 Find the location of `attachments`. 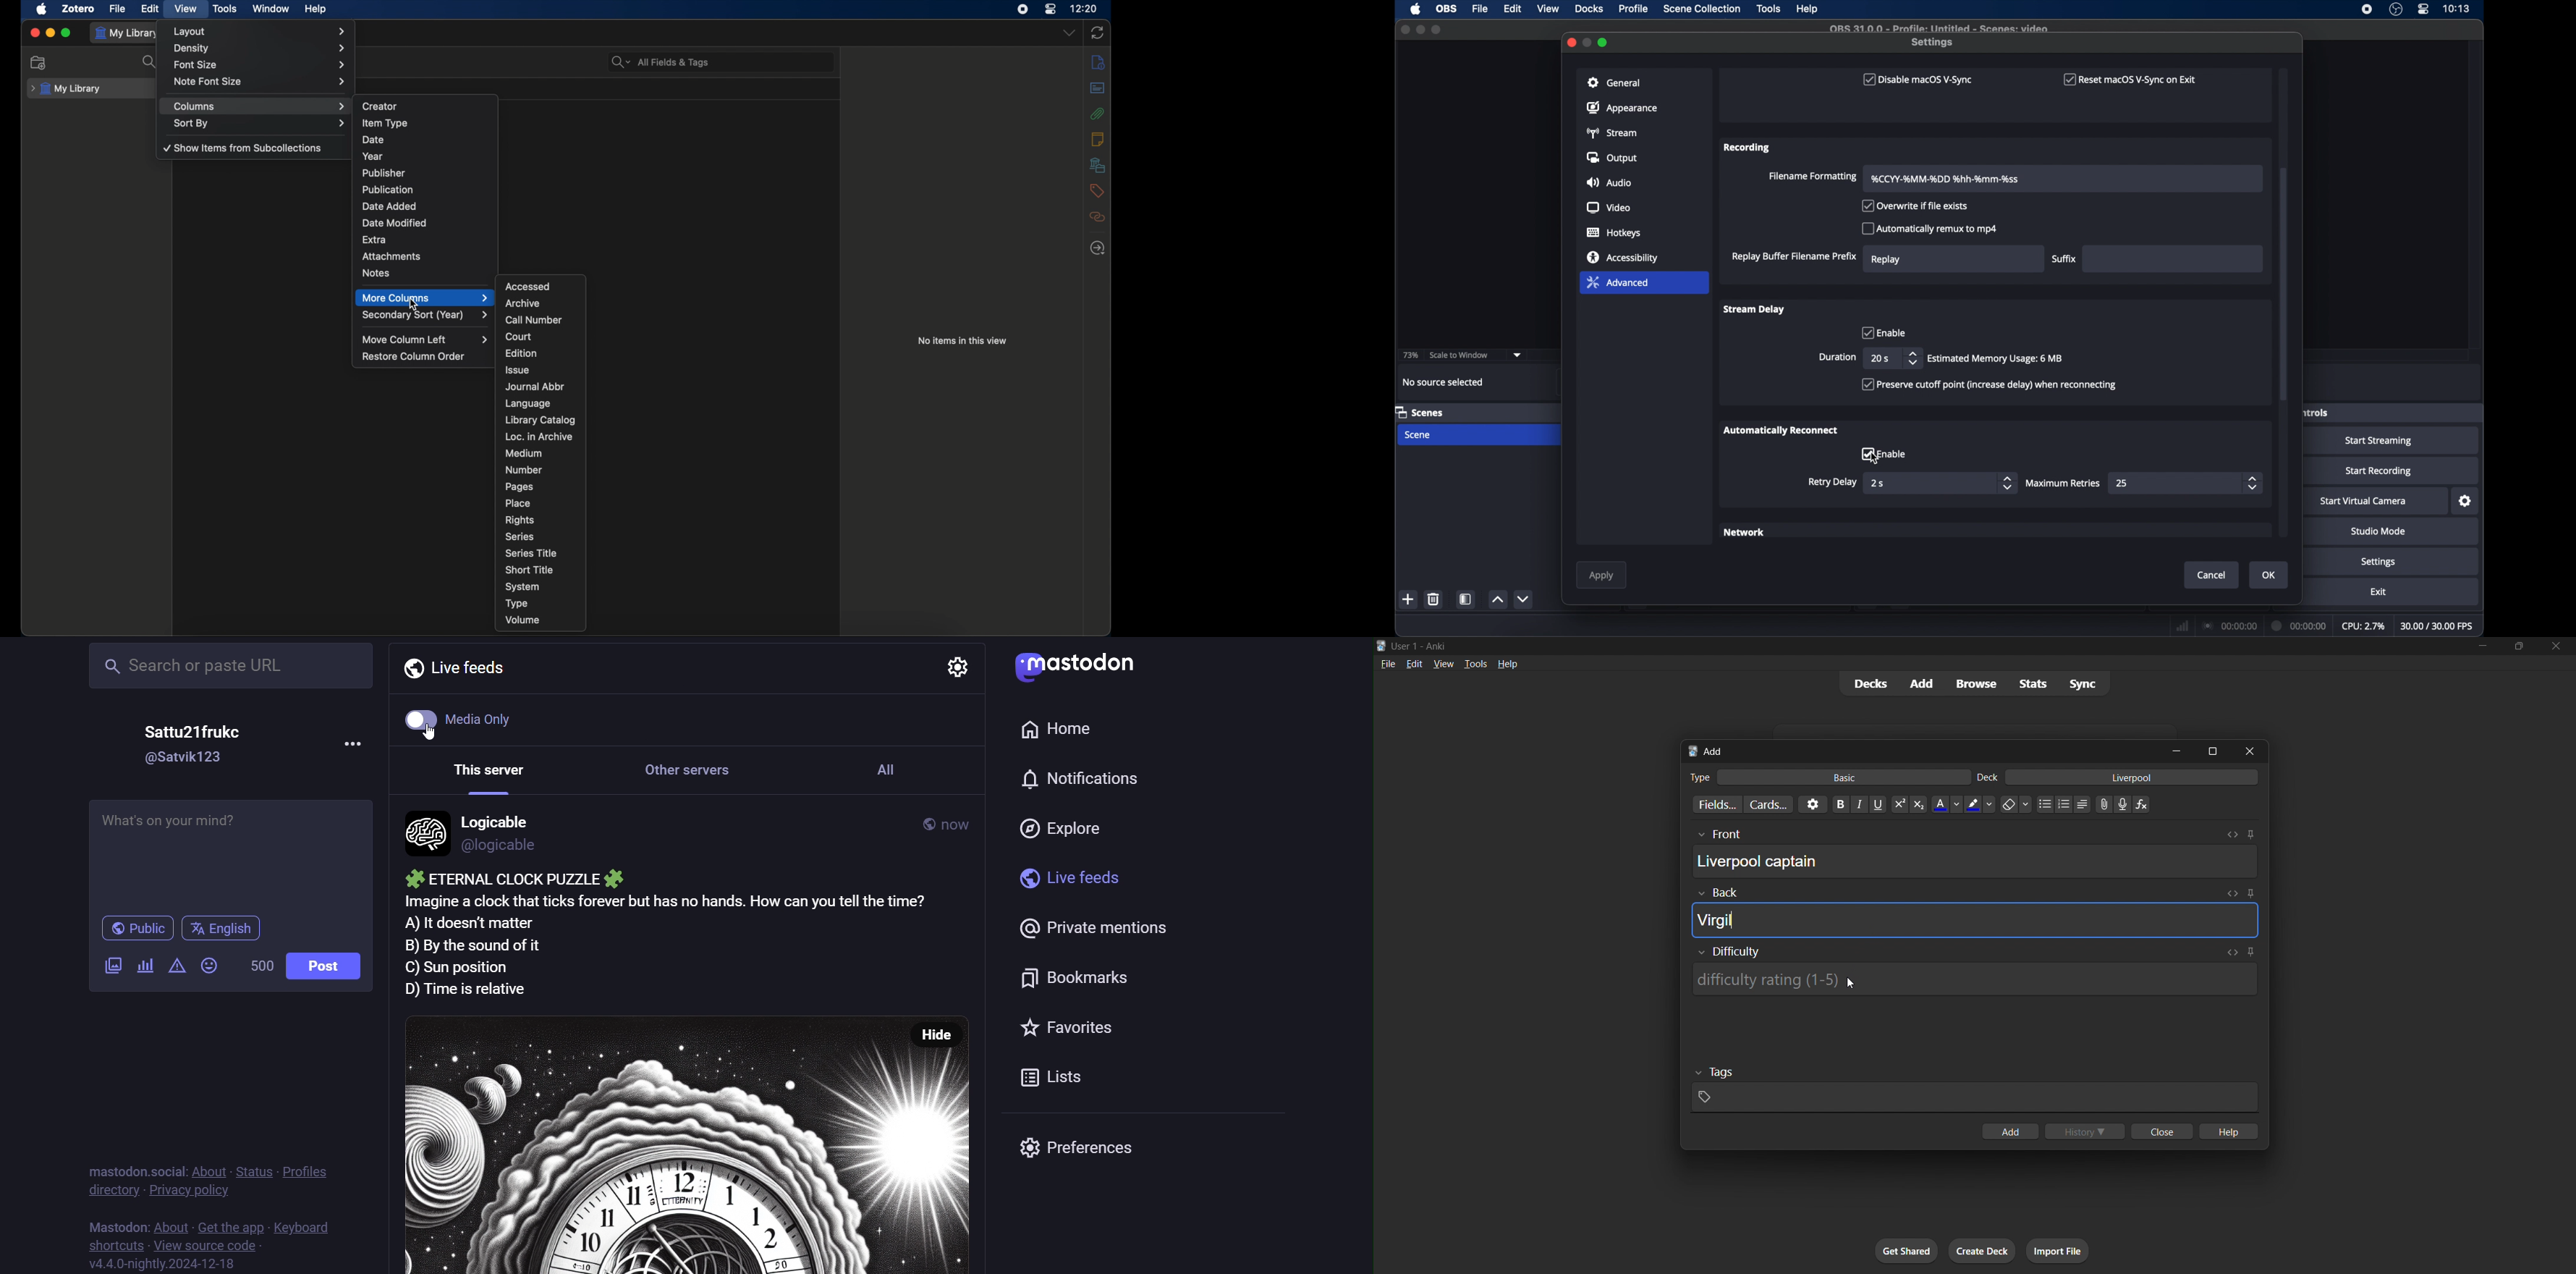

attachments is located at coordinates (392, 255).